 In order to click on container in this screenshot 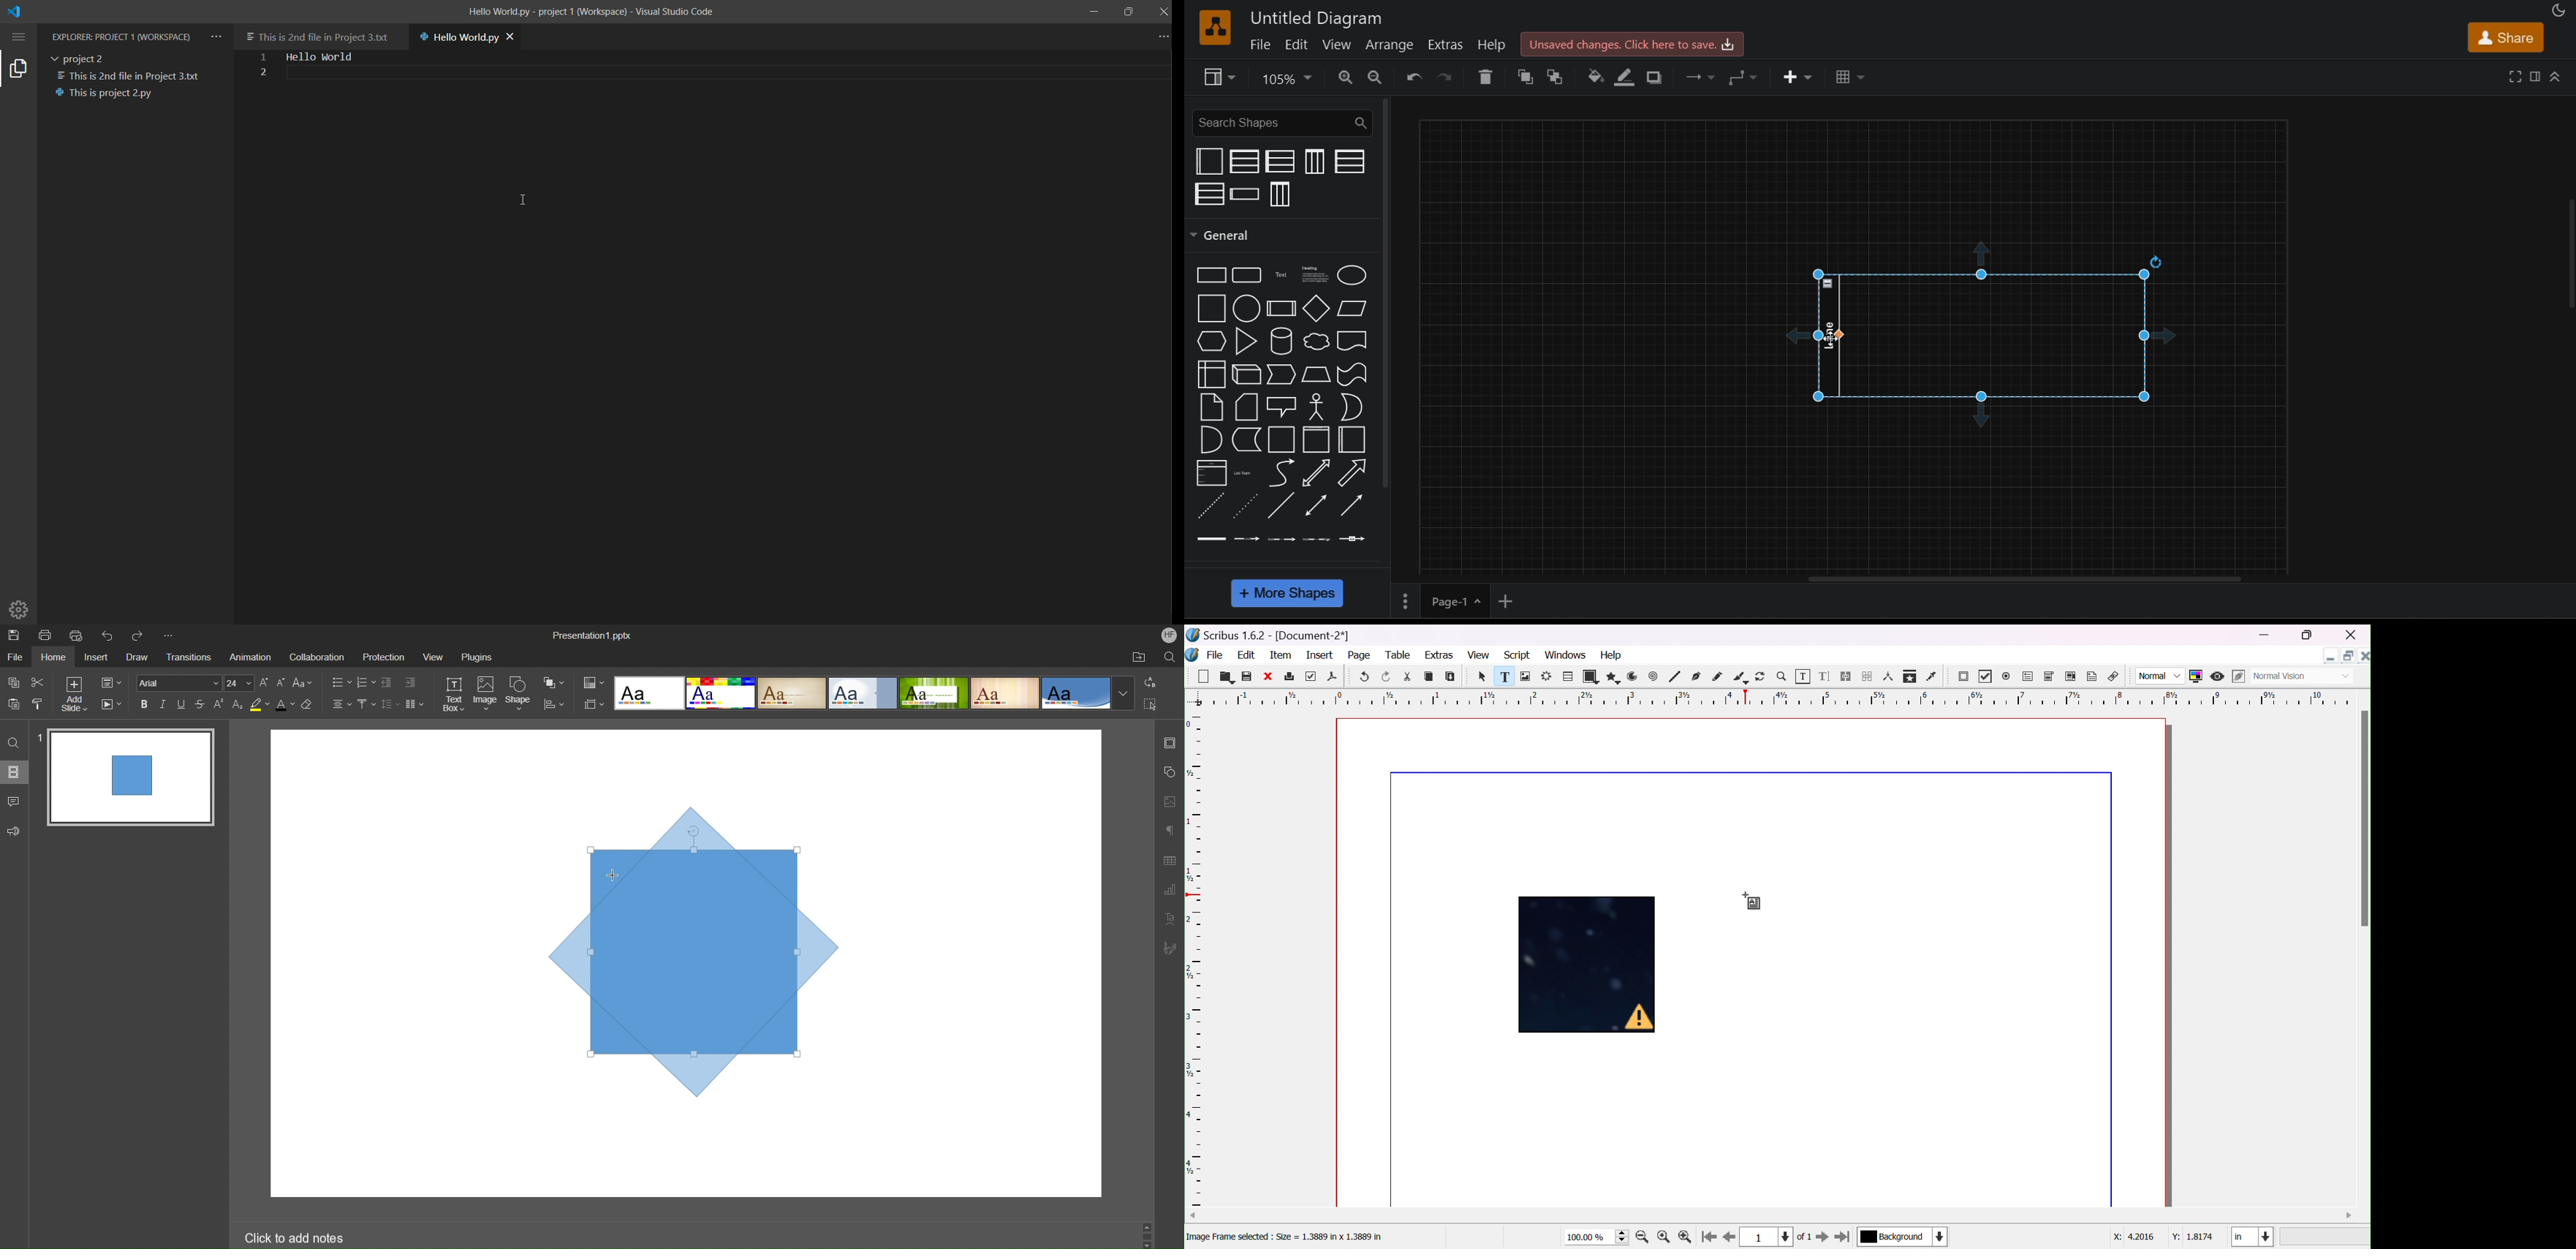, I will do `click(1279, 441)`.